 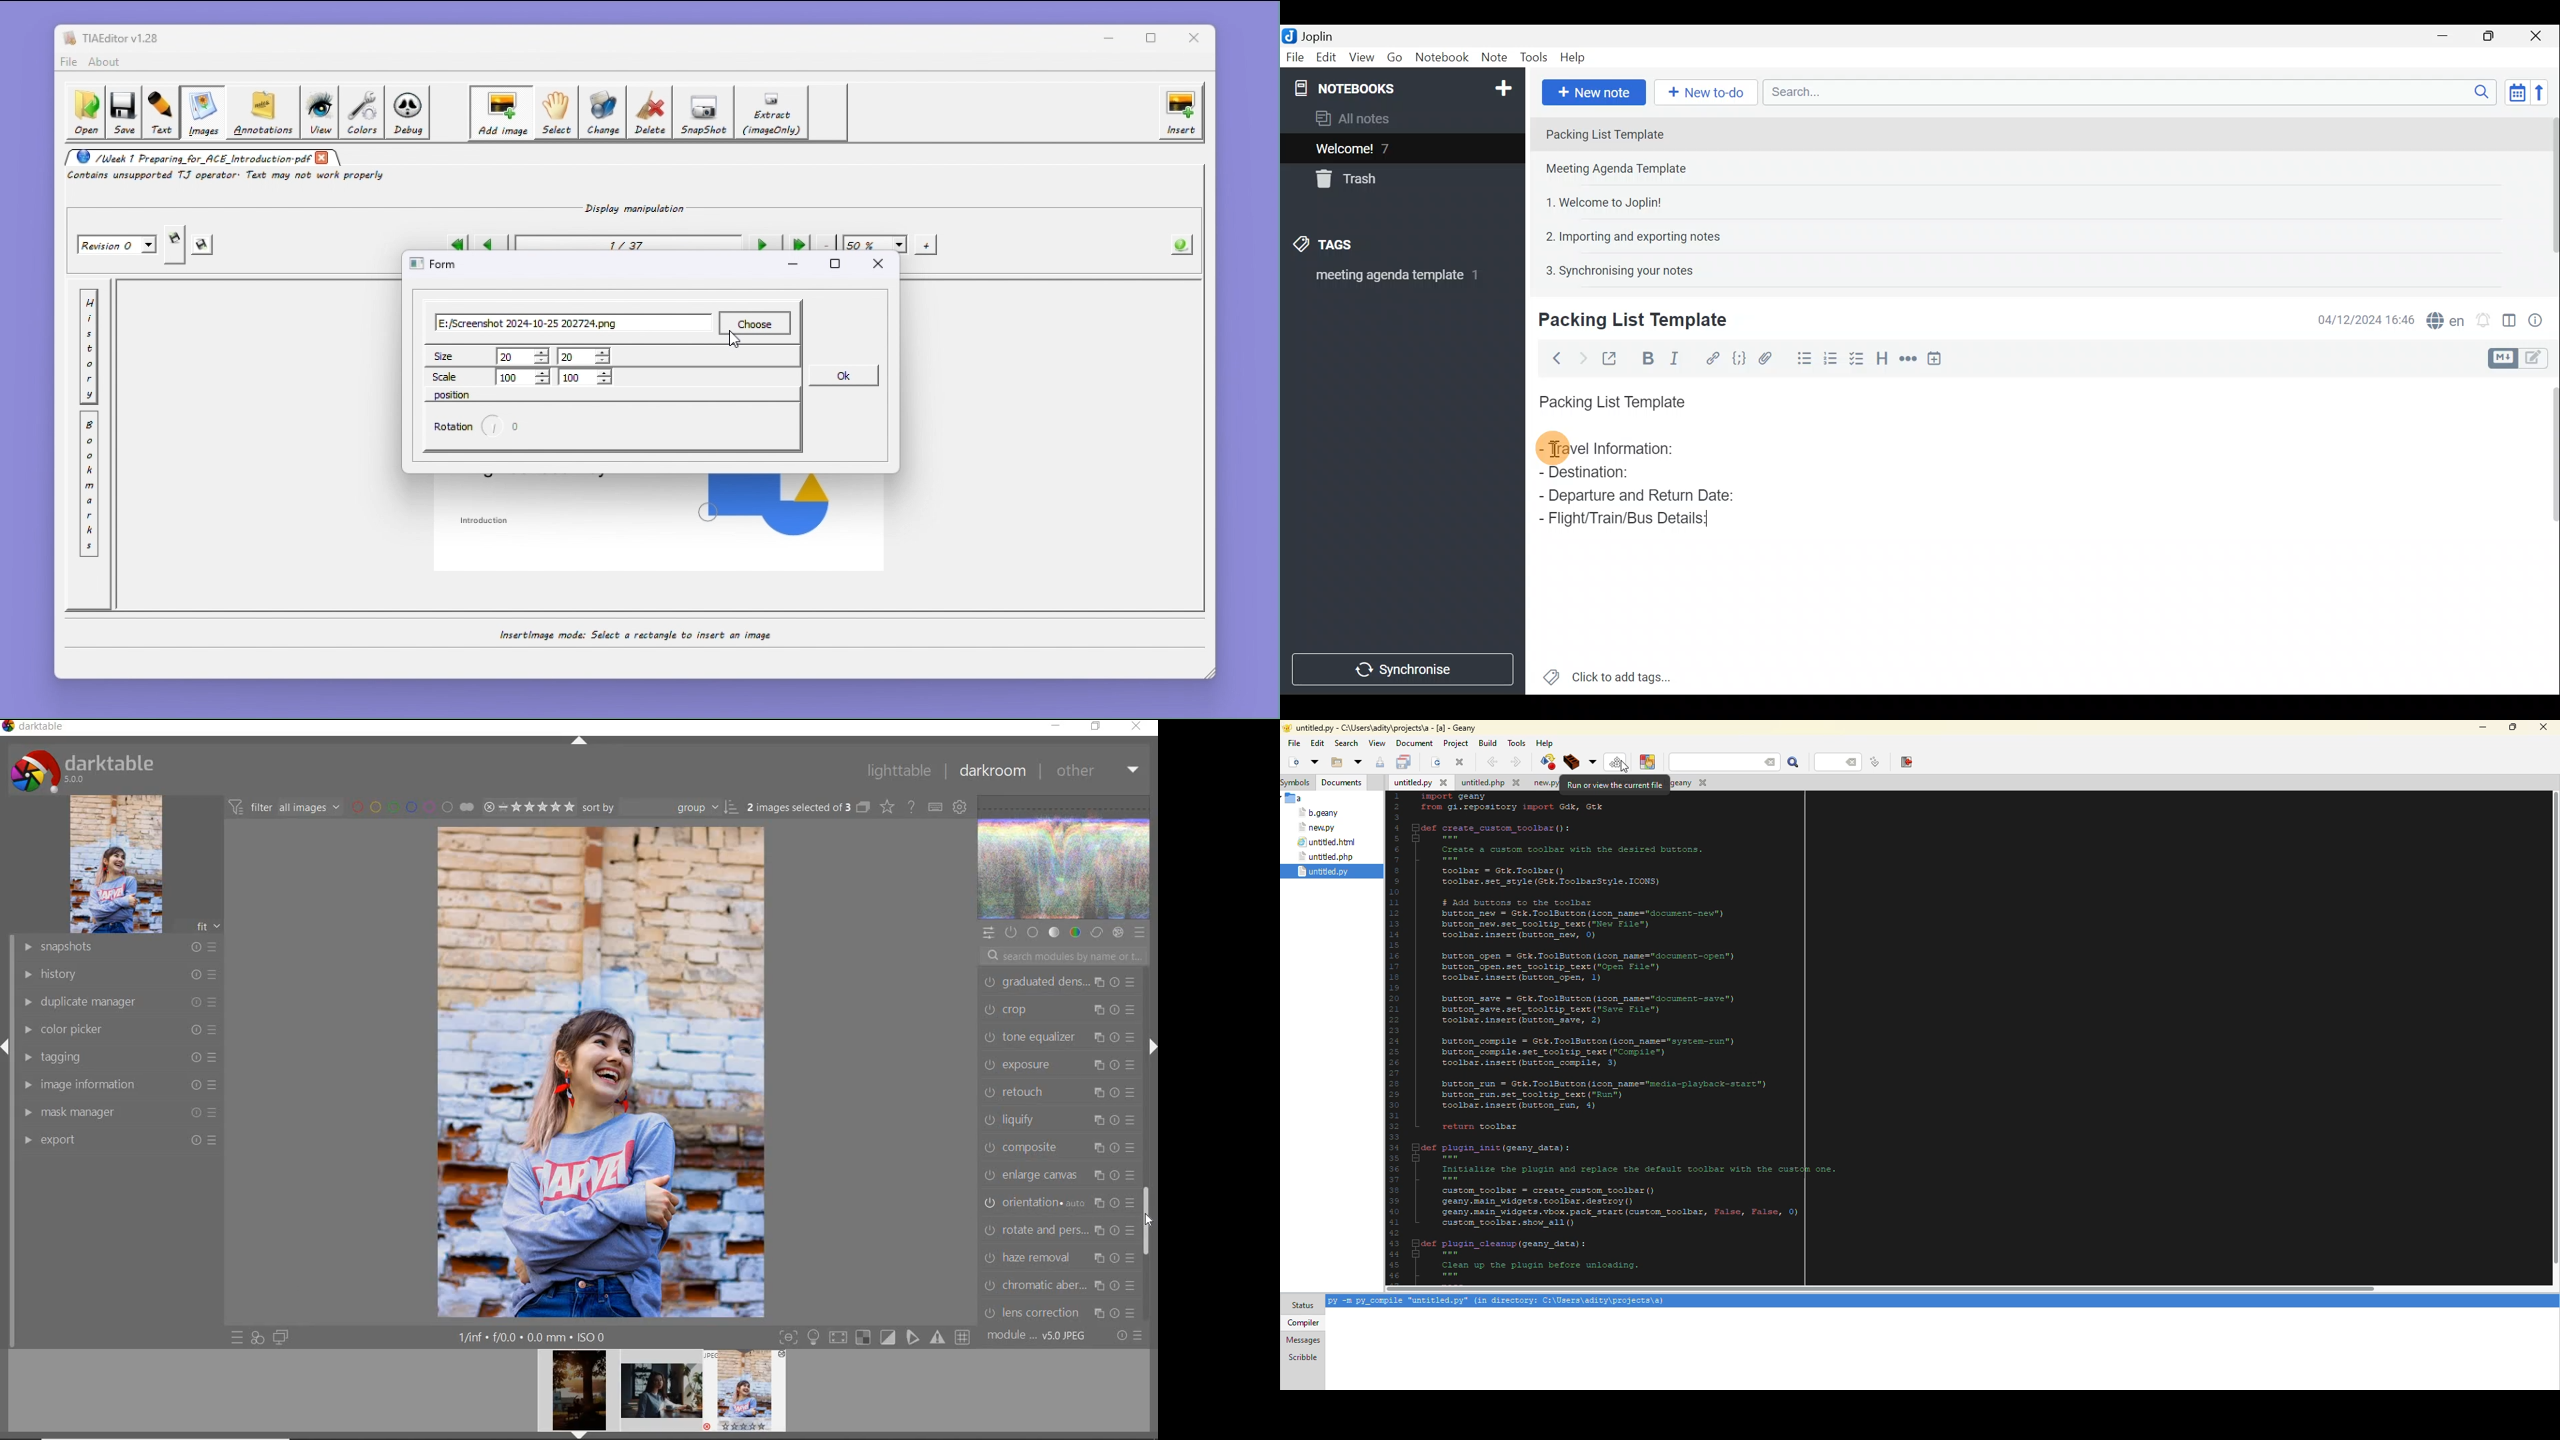 What do you see at coordinates (1939, 358) in the screenshot?
I see `Insert time` at bounding box center [1939, 358].